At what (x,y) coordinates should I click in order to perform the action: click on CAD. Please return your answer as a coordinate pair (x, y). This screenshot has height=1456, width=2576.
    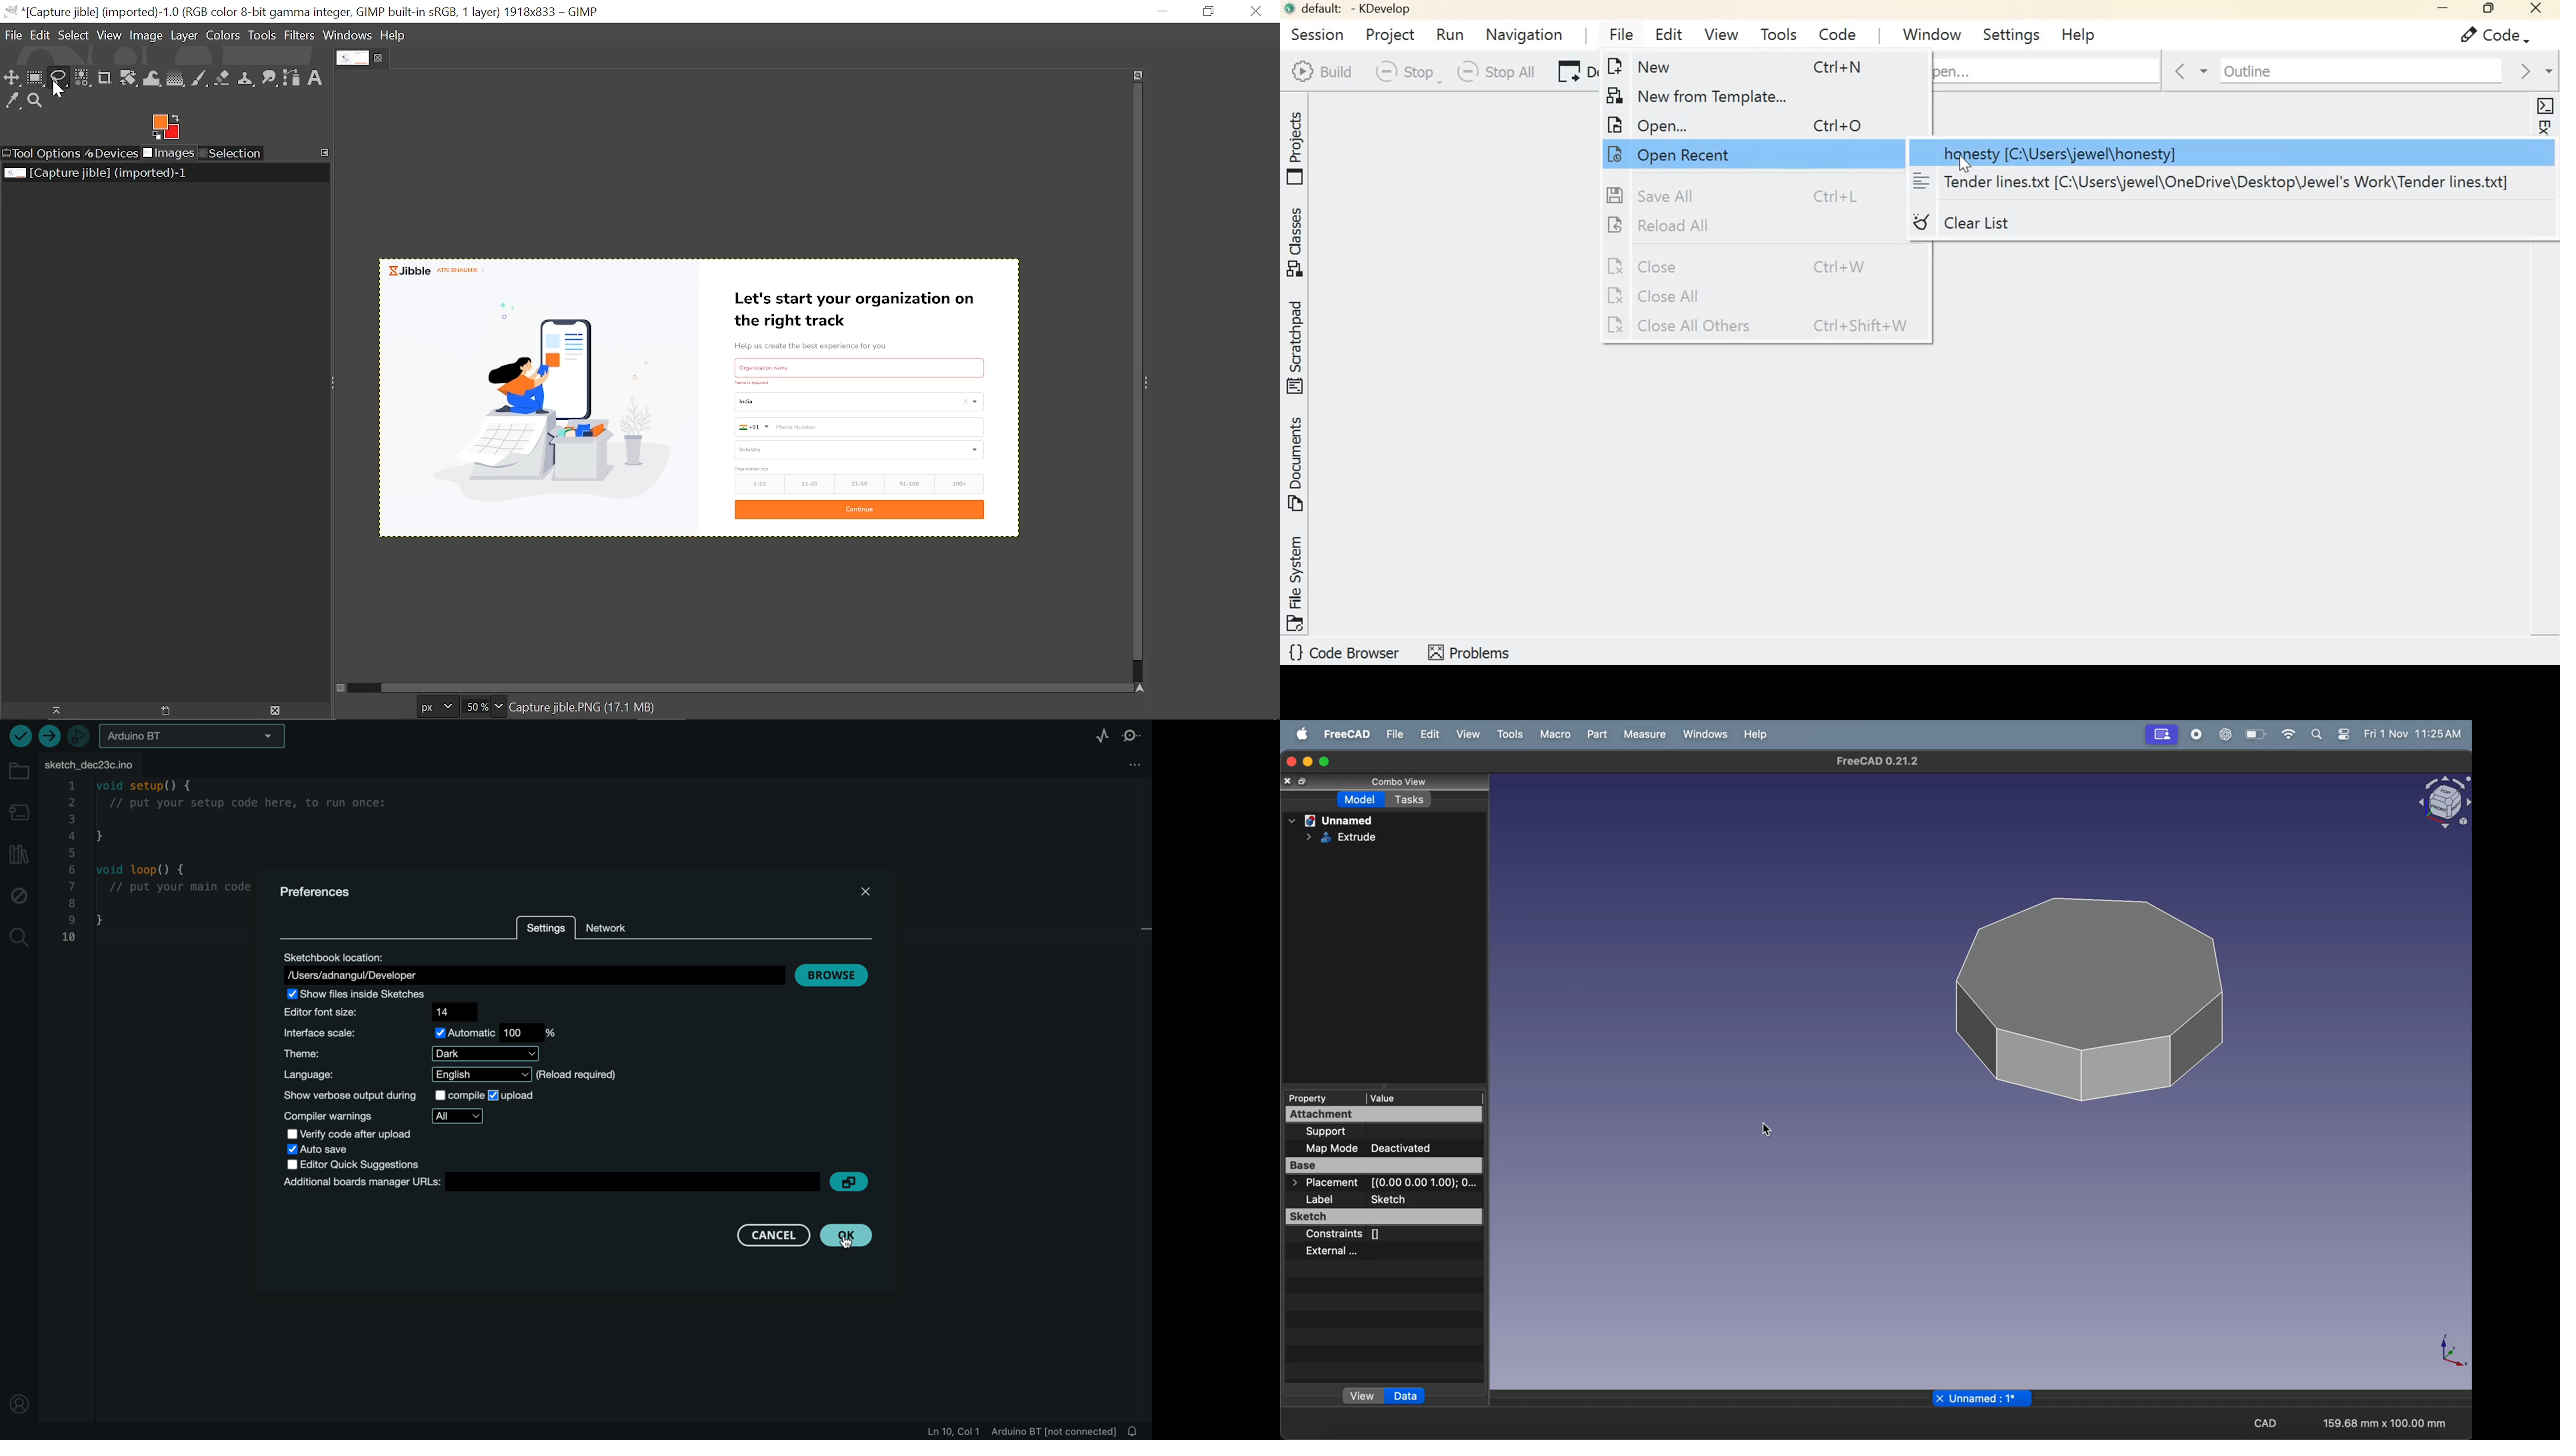
    Looking at the image, I should click on (2271, 1423).